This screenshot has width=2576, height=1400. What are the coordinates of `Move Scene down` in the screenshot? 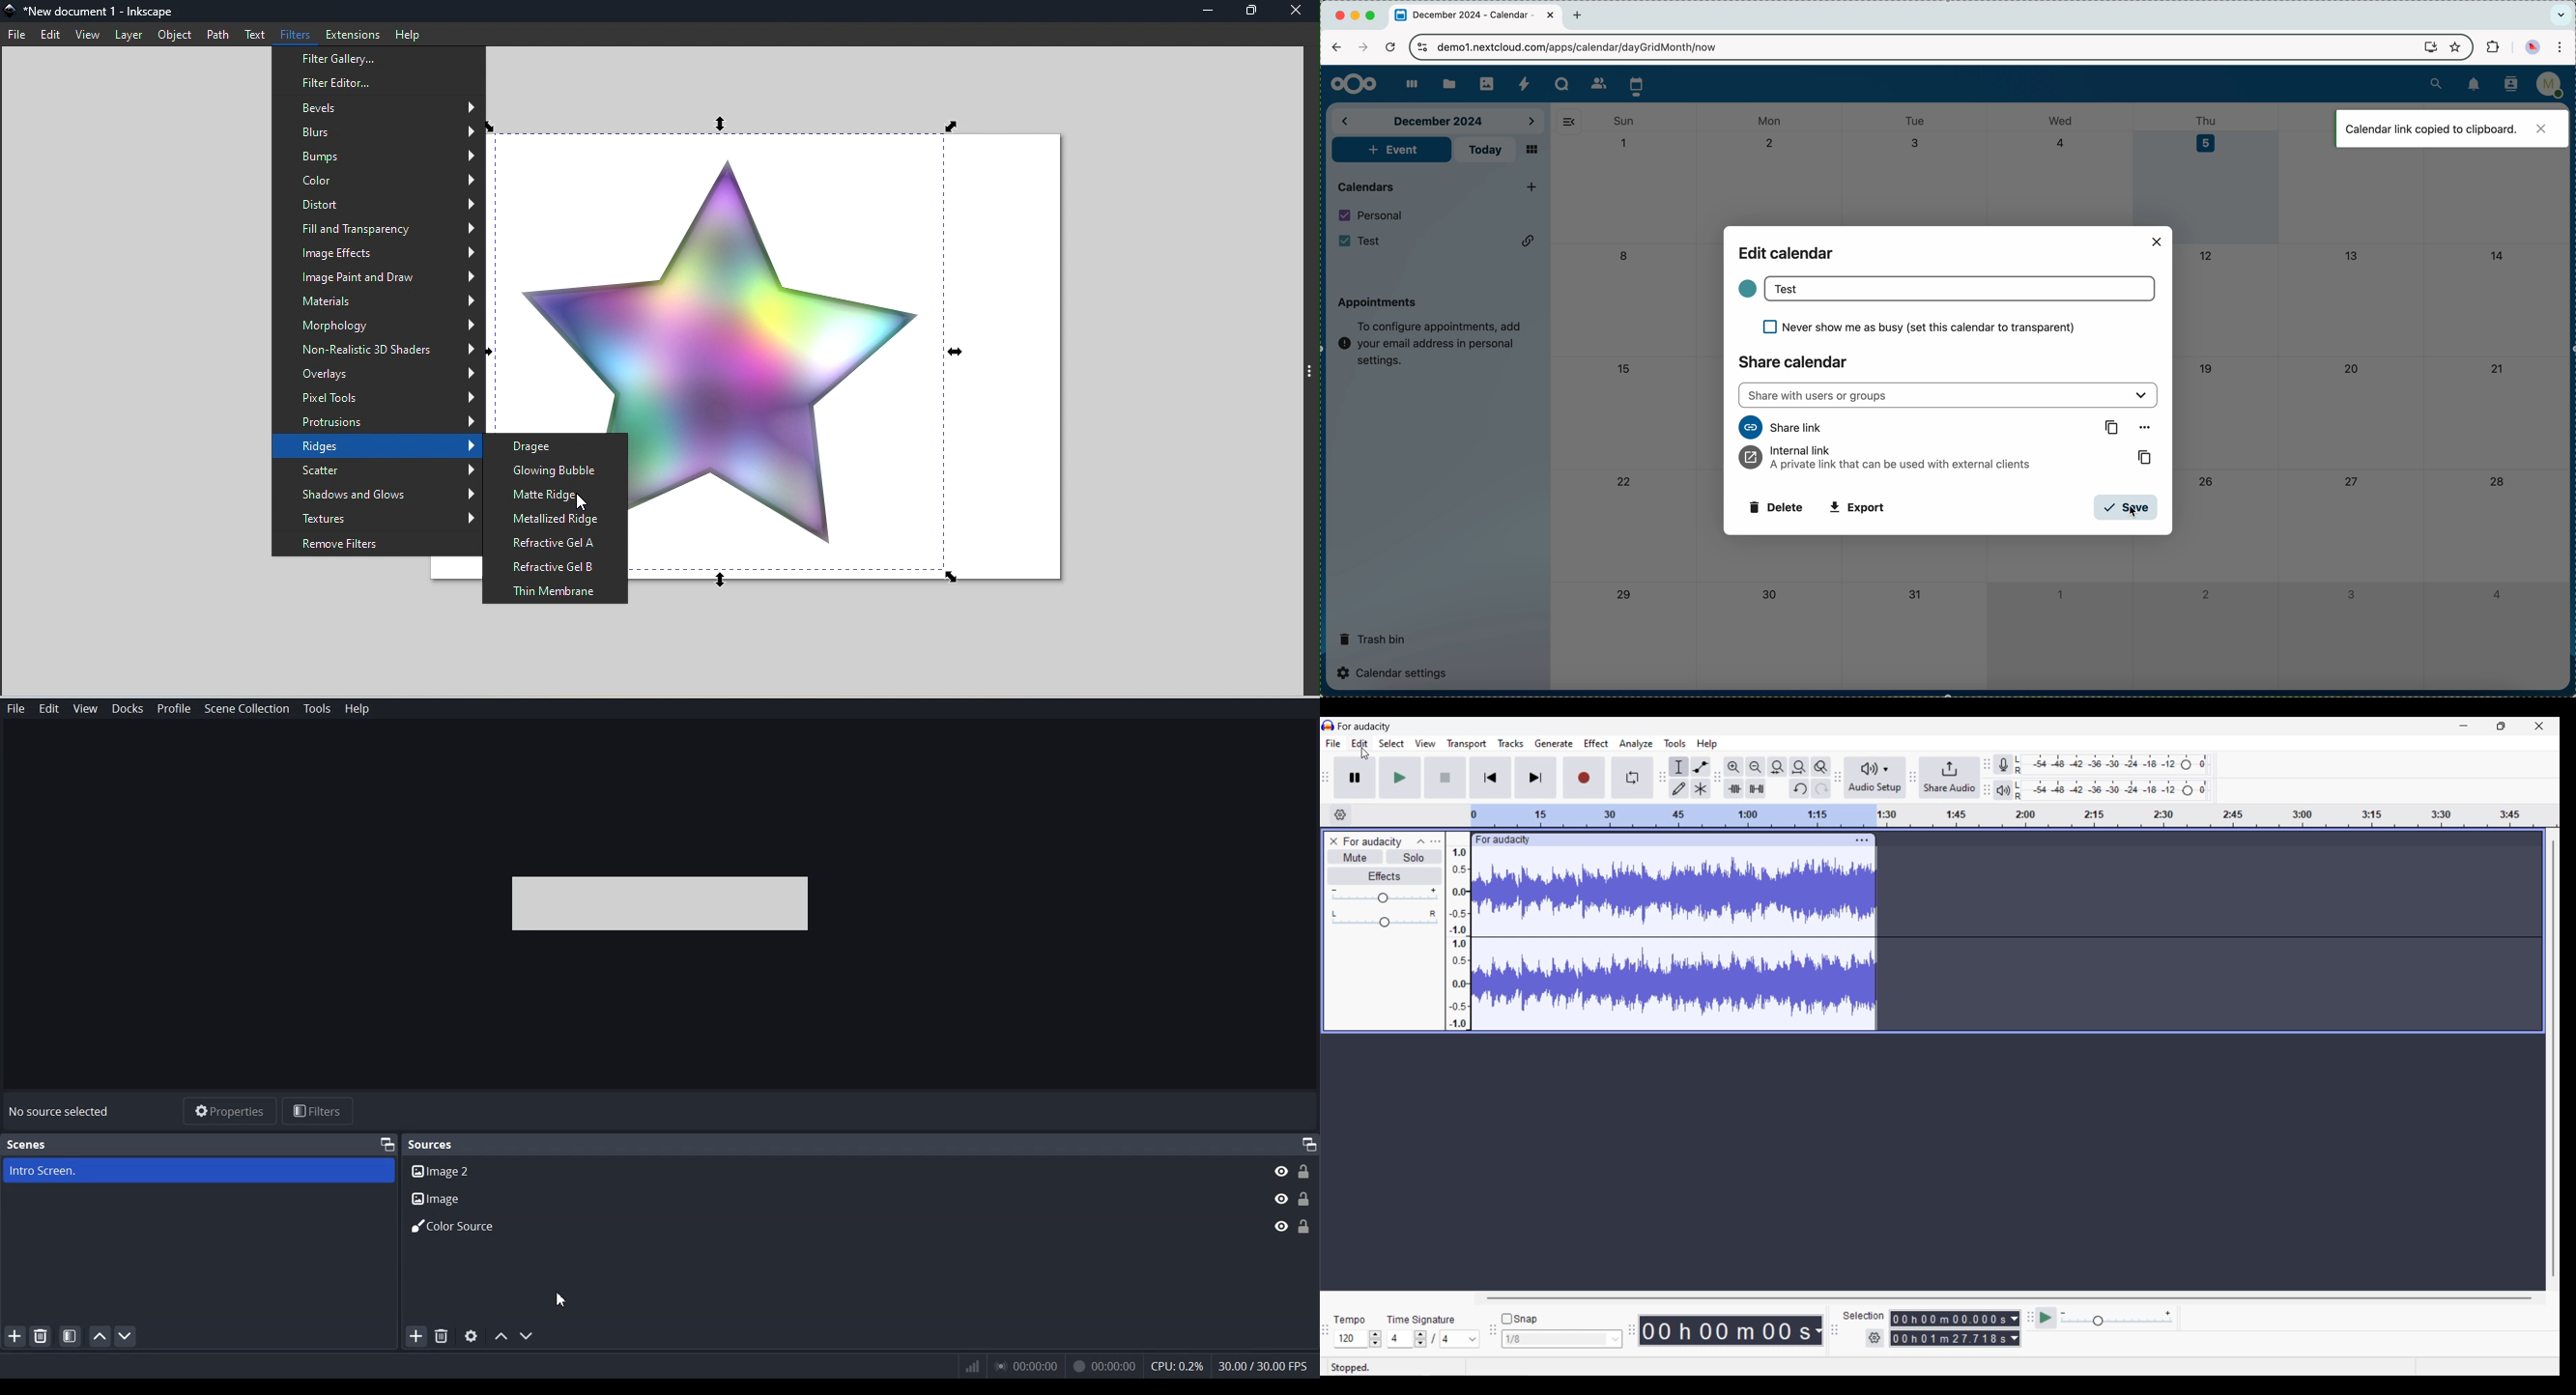 It's located at (128, 1337).